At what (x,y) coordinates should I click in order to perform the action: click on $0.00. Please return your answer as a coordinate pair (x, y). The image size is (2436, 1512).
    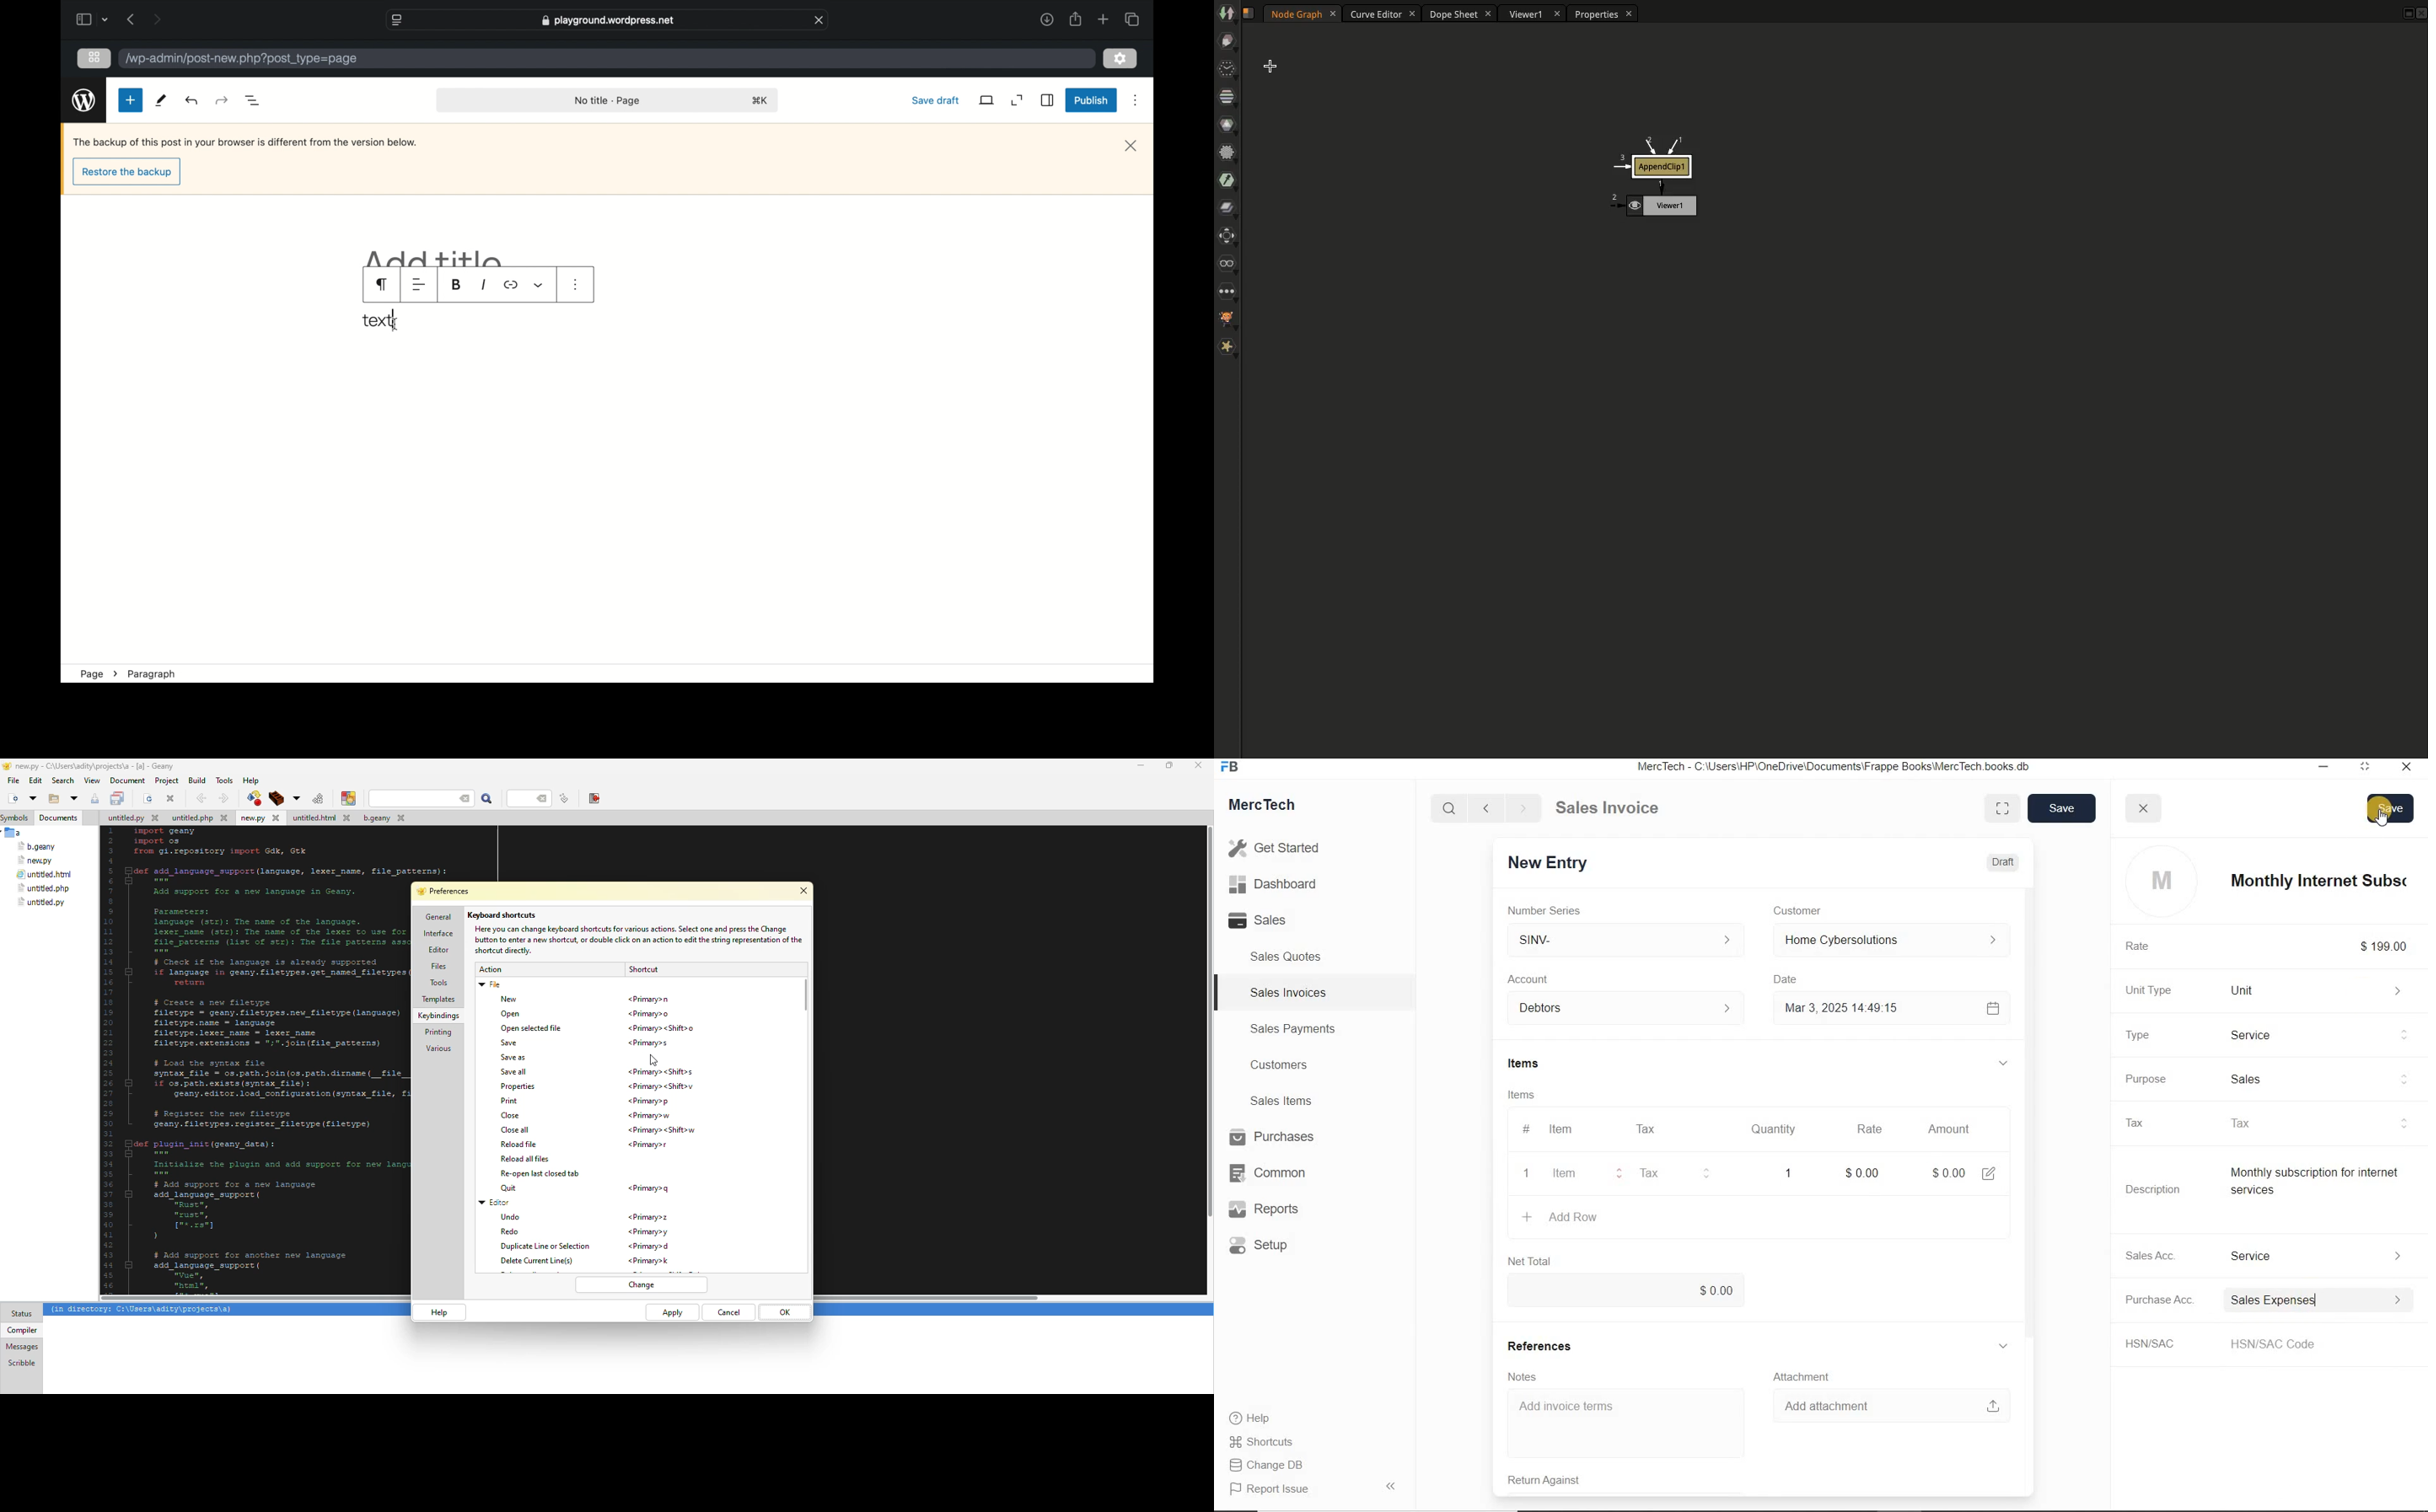
    Looking at the image, I should click on (1627, 1291).